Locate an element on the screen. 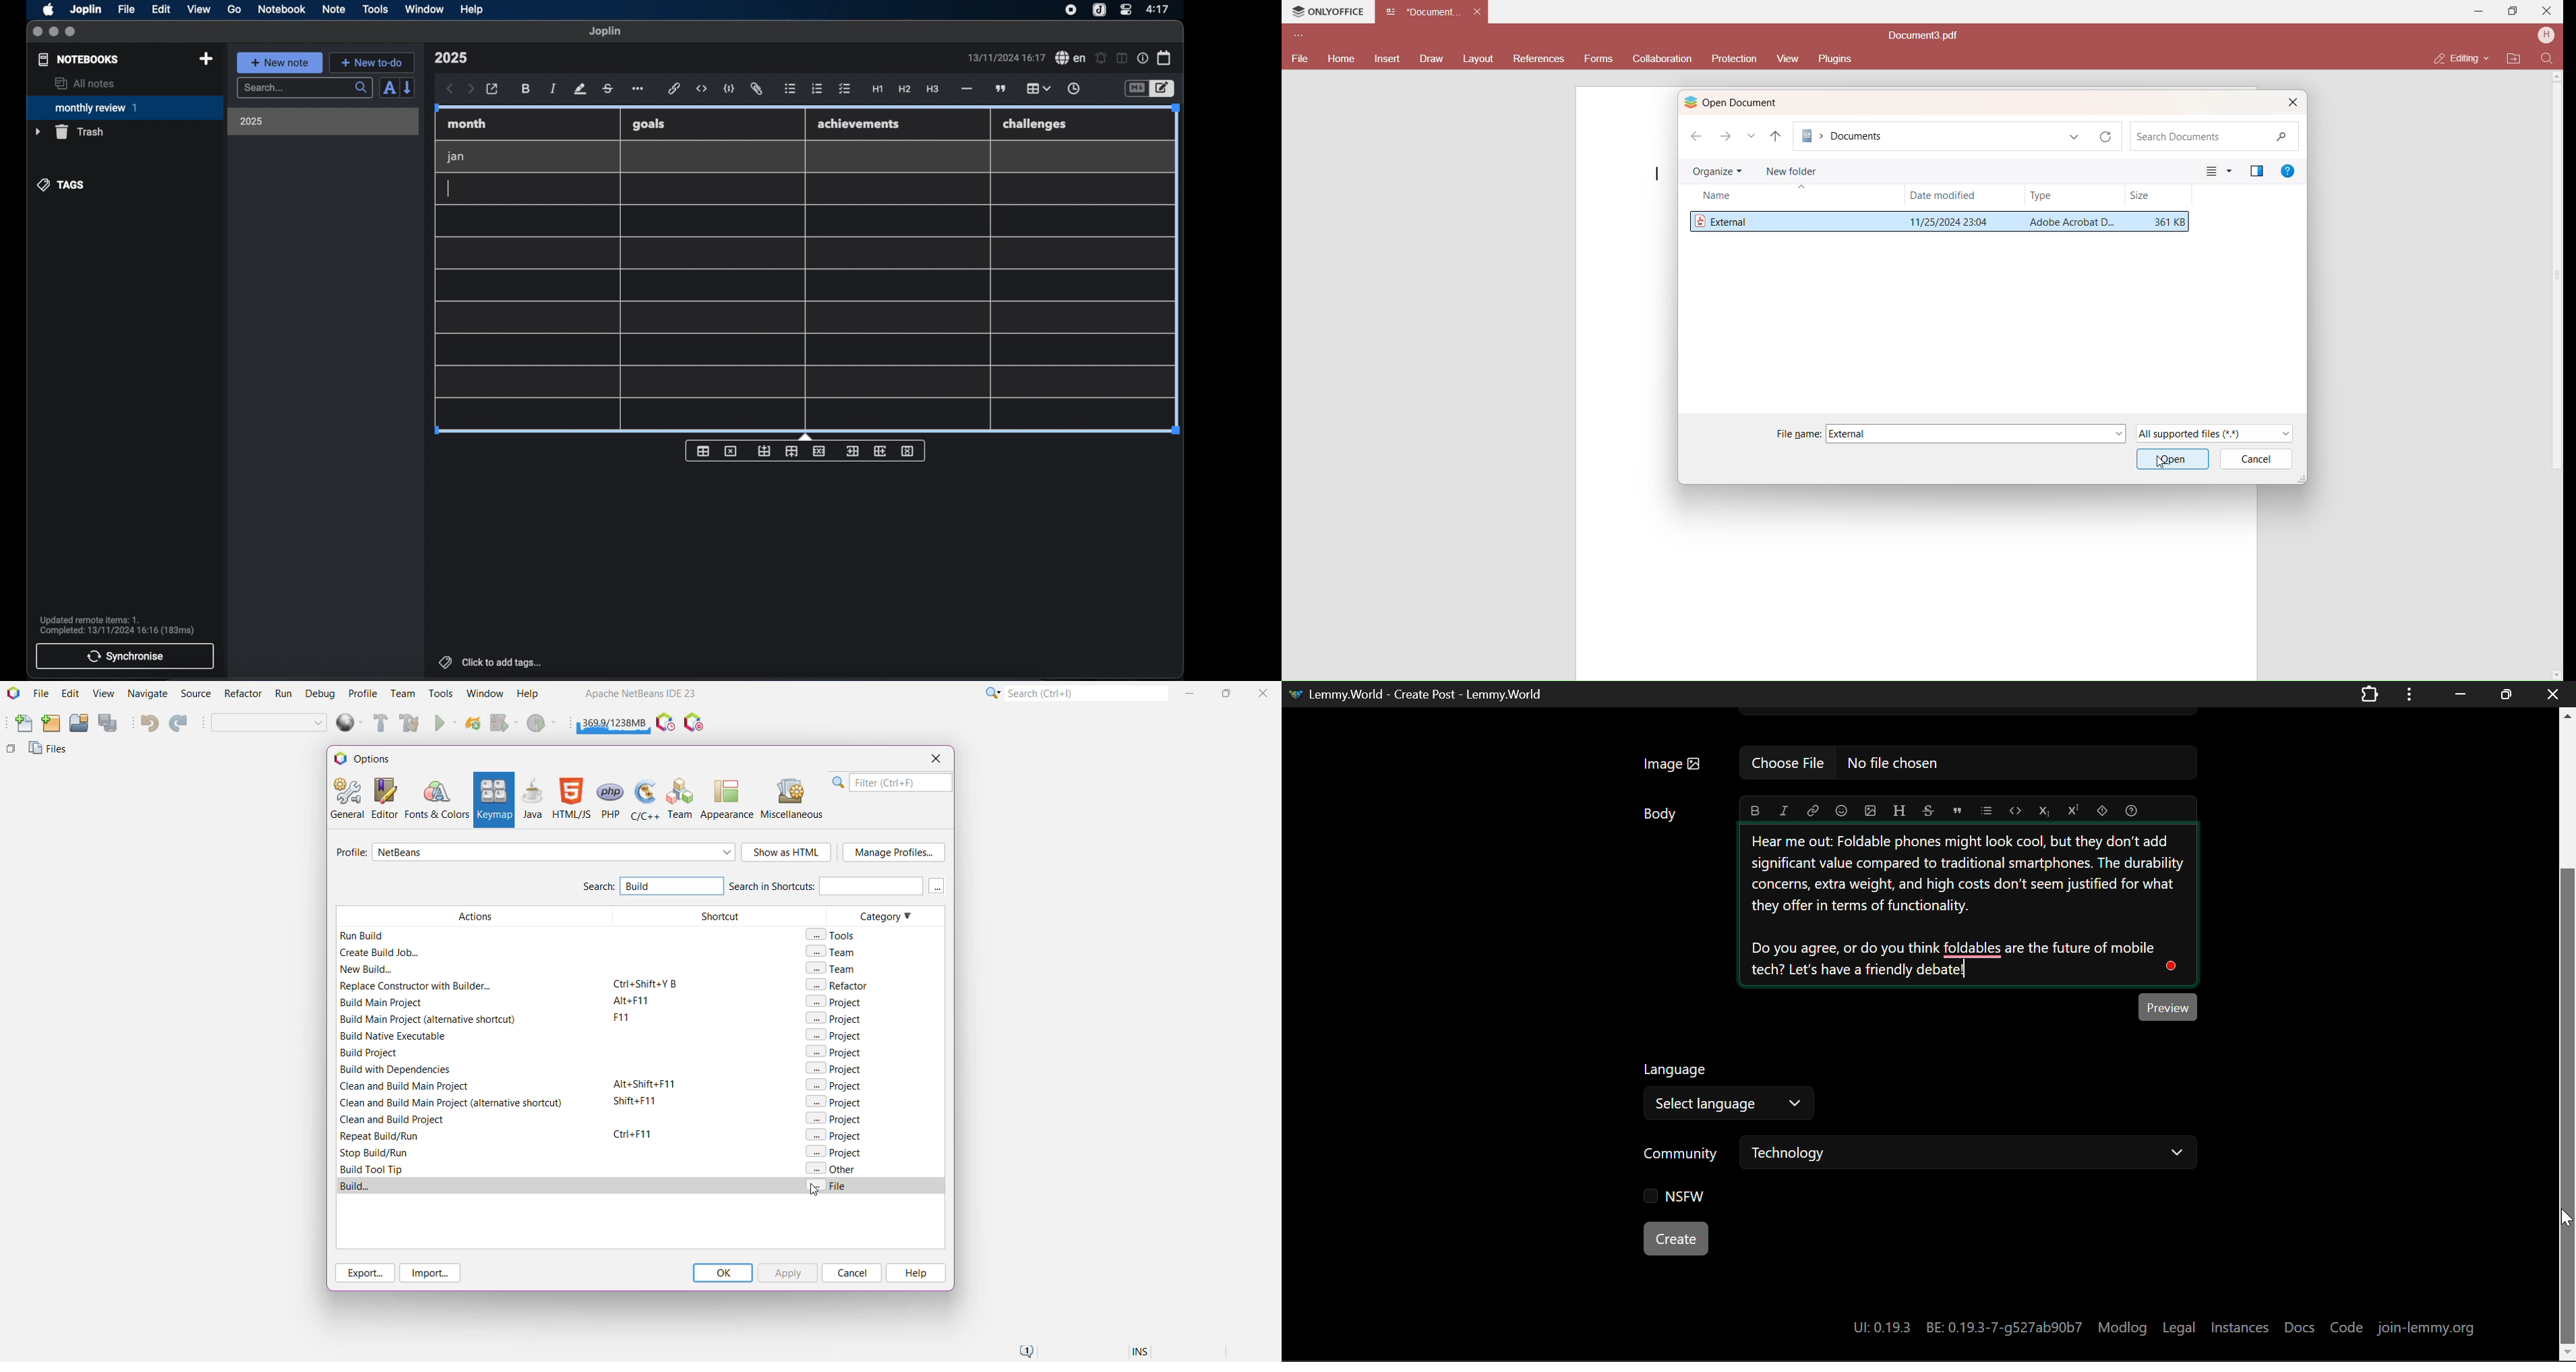 The height and width of the screenshot is (1372, 2576). Open Project is located at coordinates (78, 724).